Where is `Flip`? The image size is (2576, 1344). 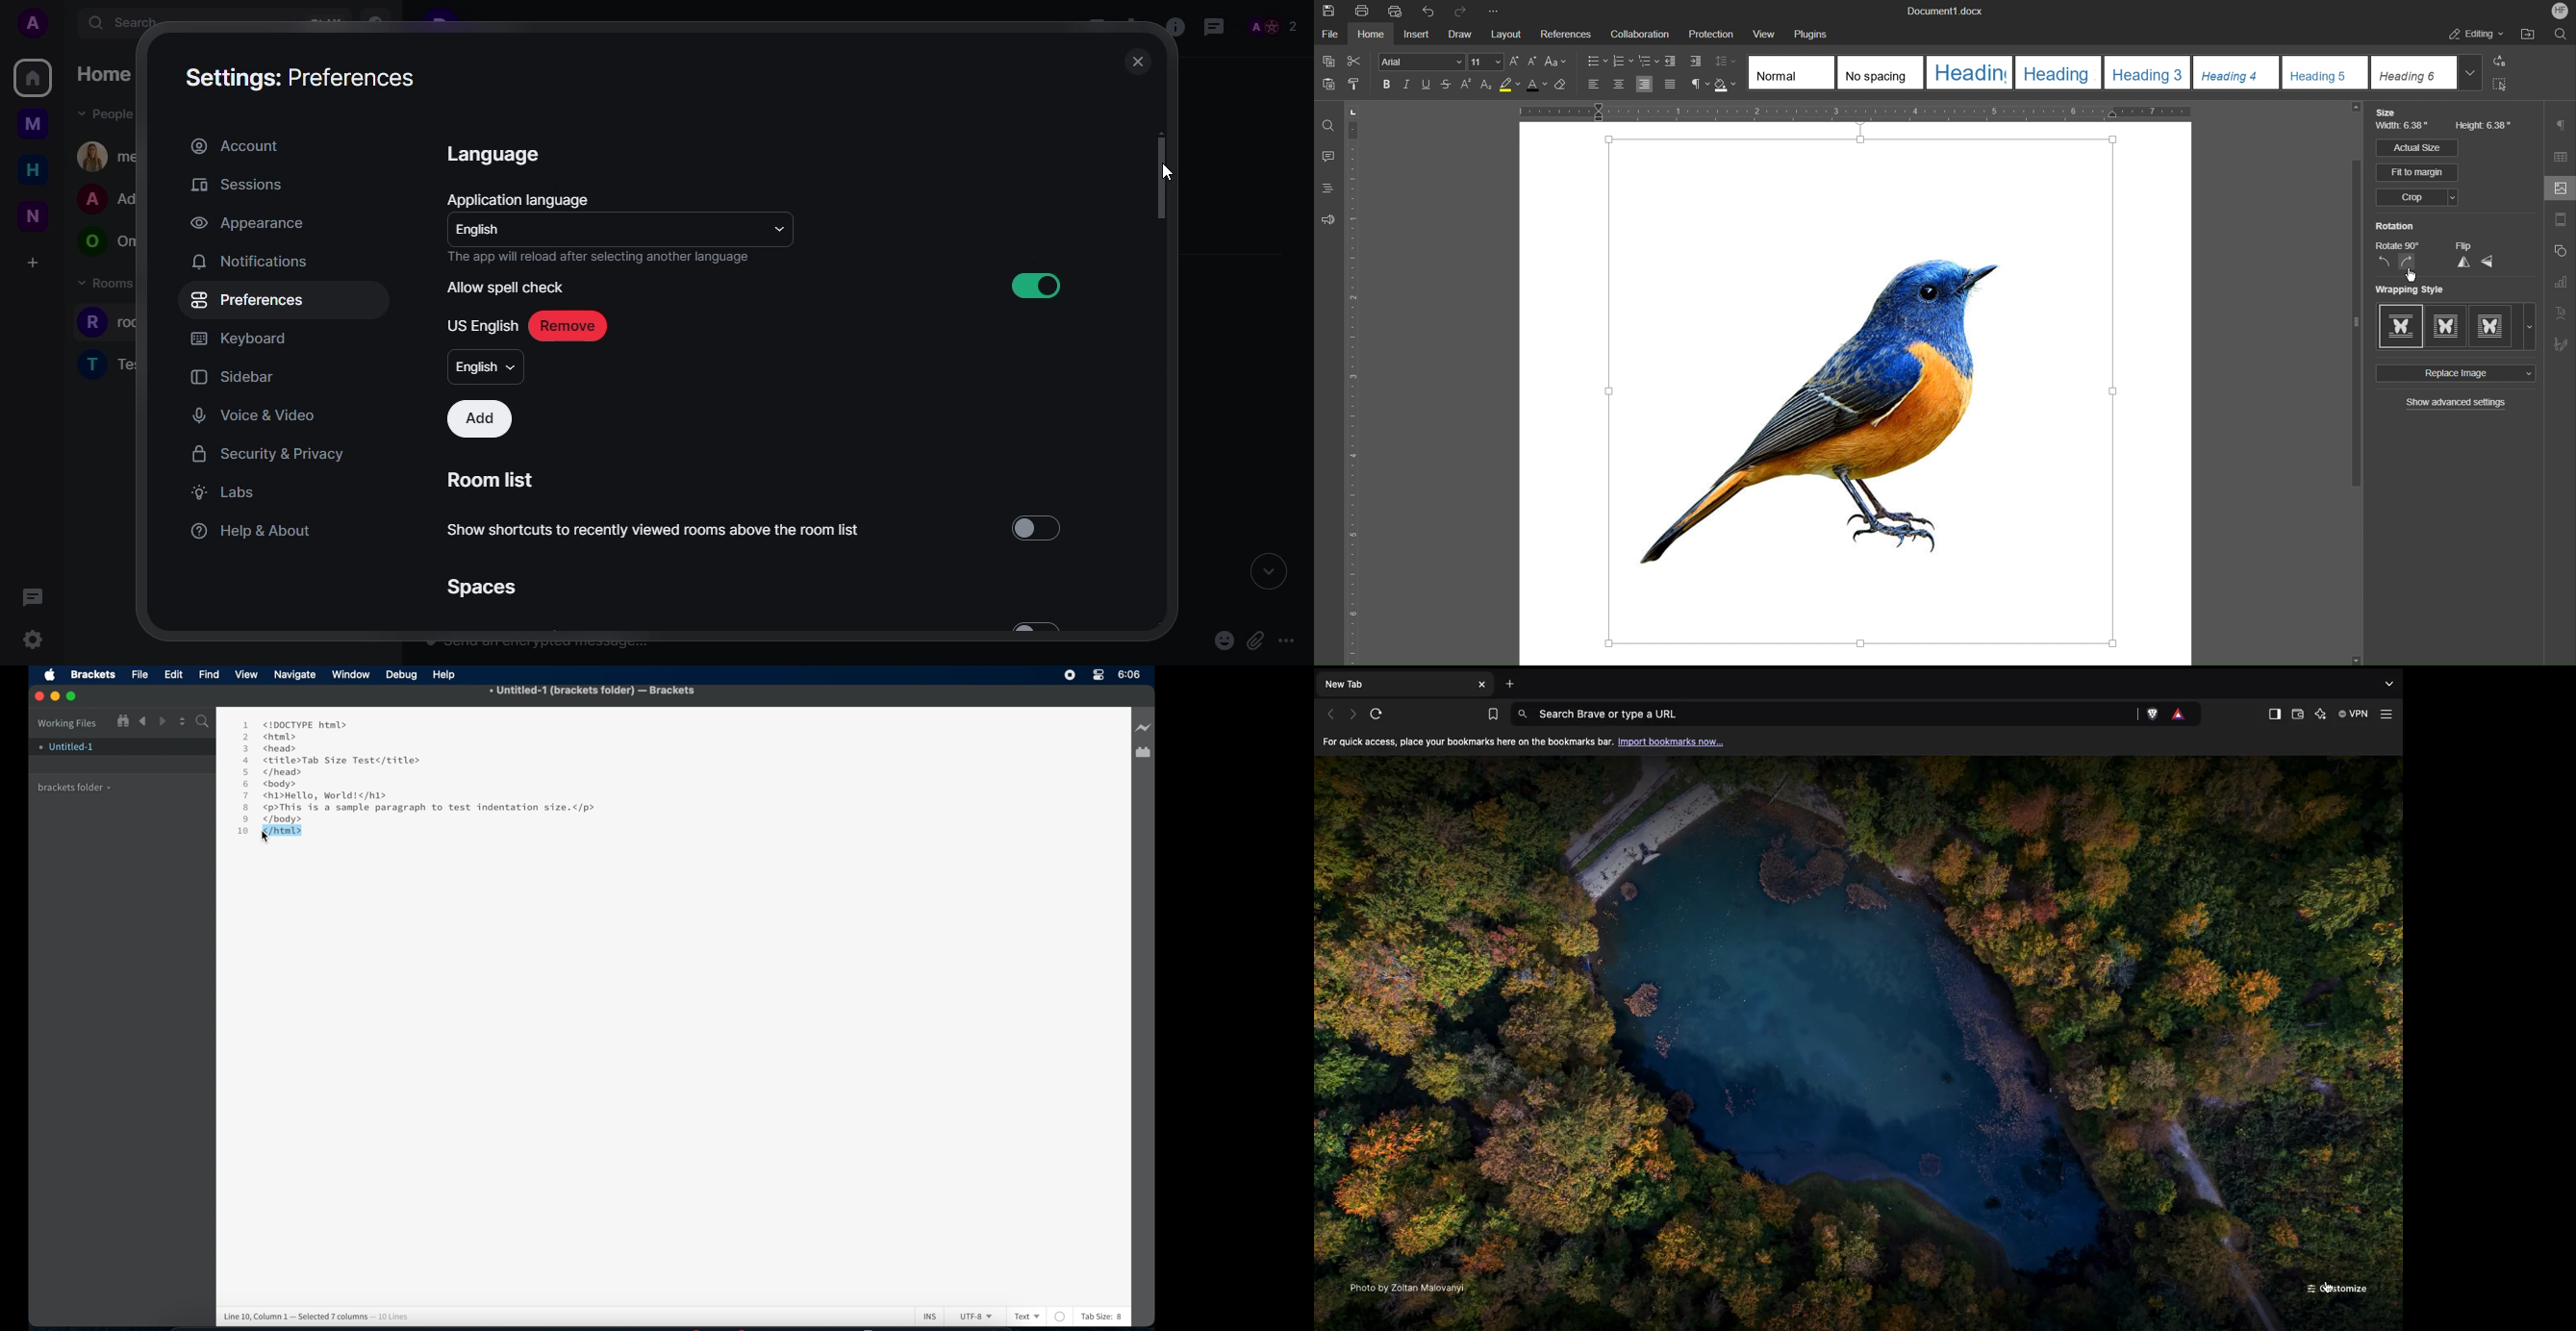 Flip is located at coordinates (2464, 247).